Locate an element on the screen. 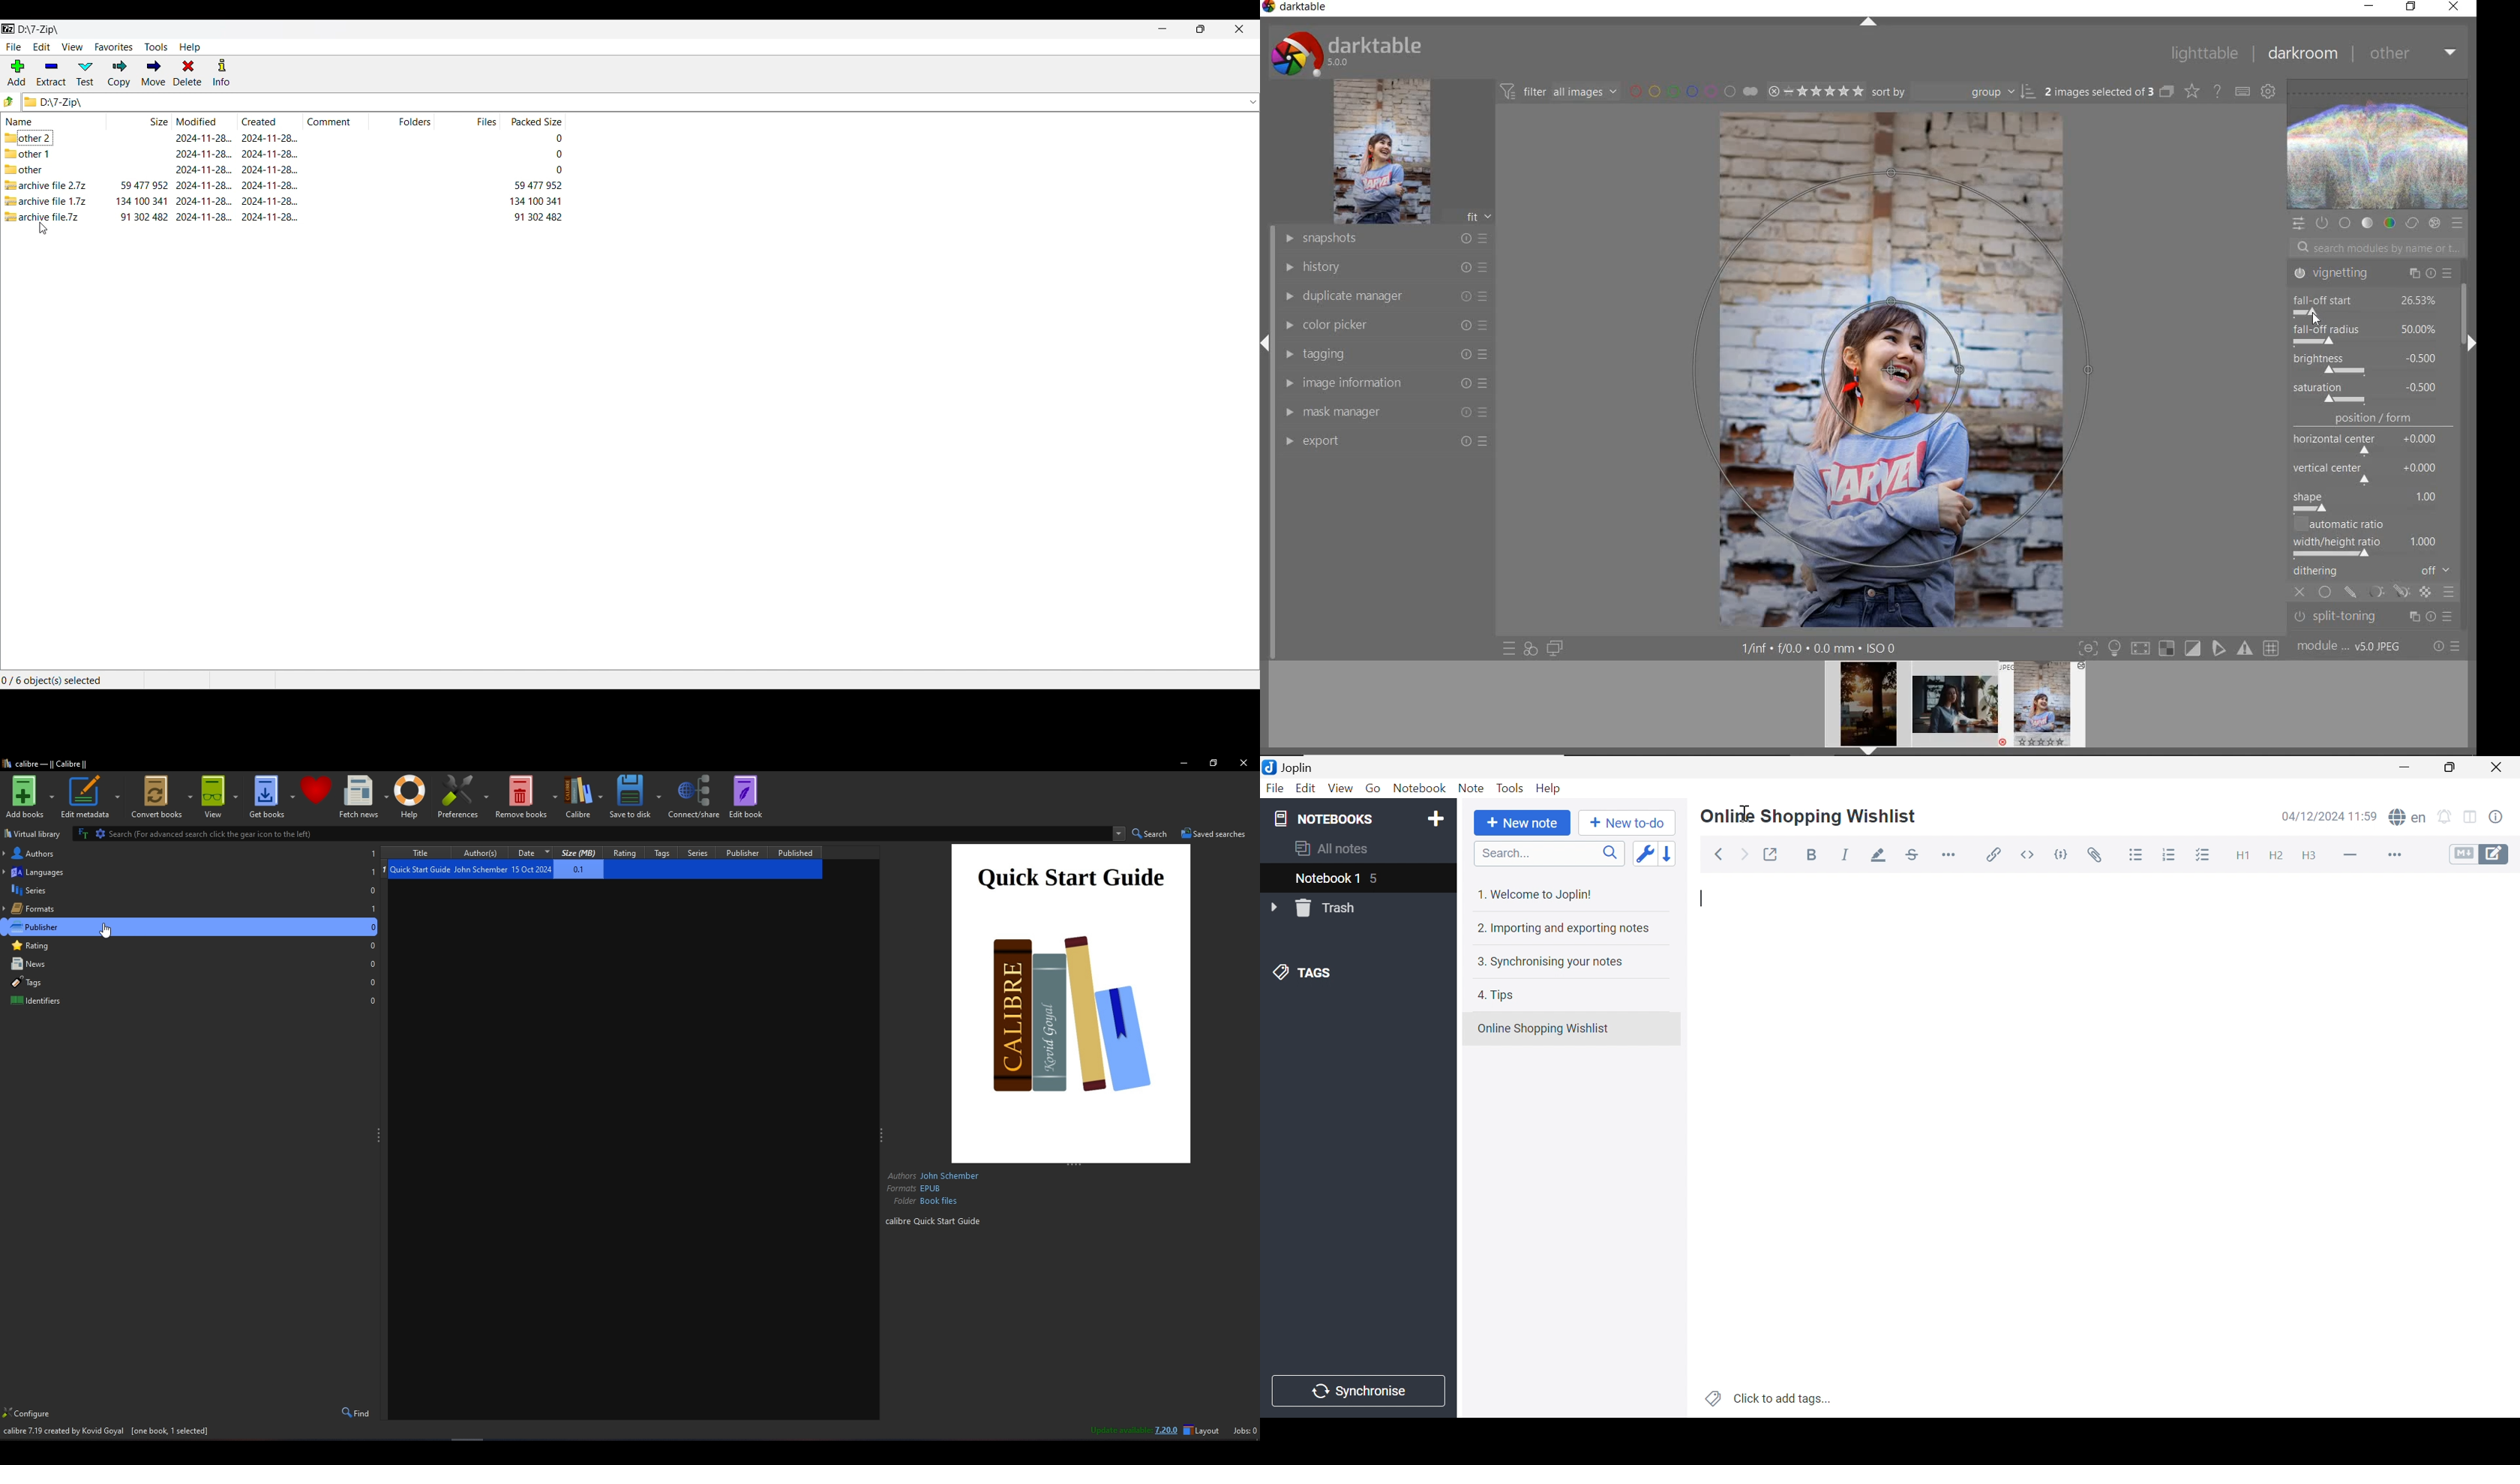 The height and width of the screenshot is (1484, 2520). Title is located at coordinates (423, 854).